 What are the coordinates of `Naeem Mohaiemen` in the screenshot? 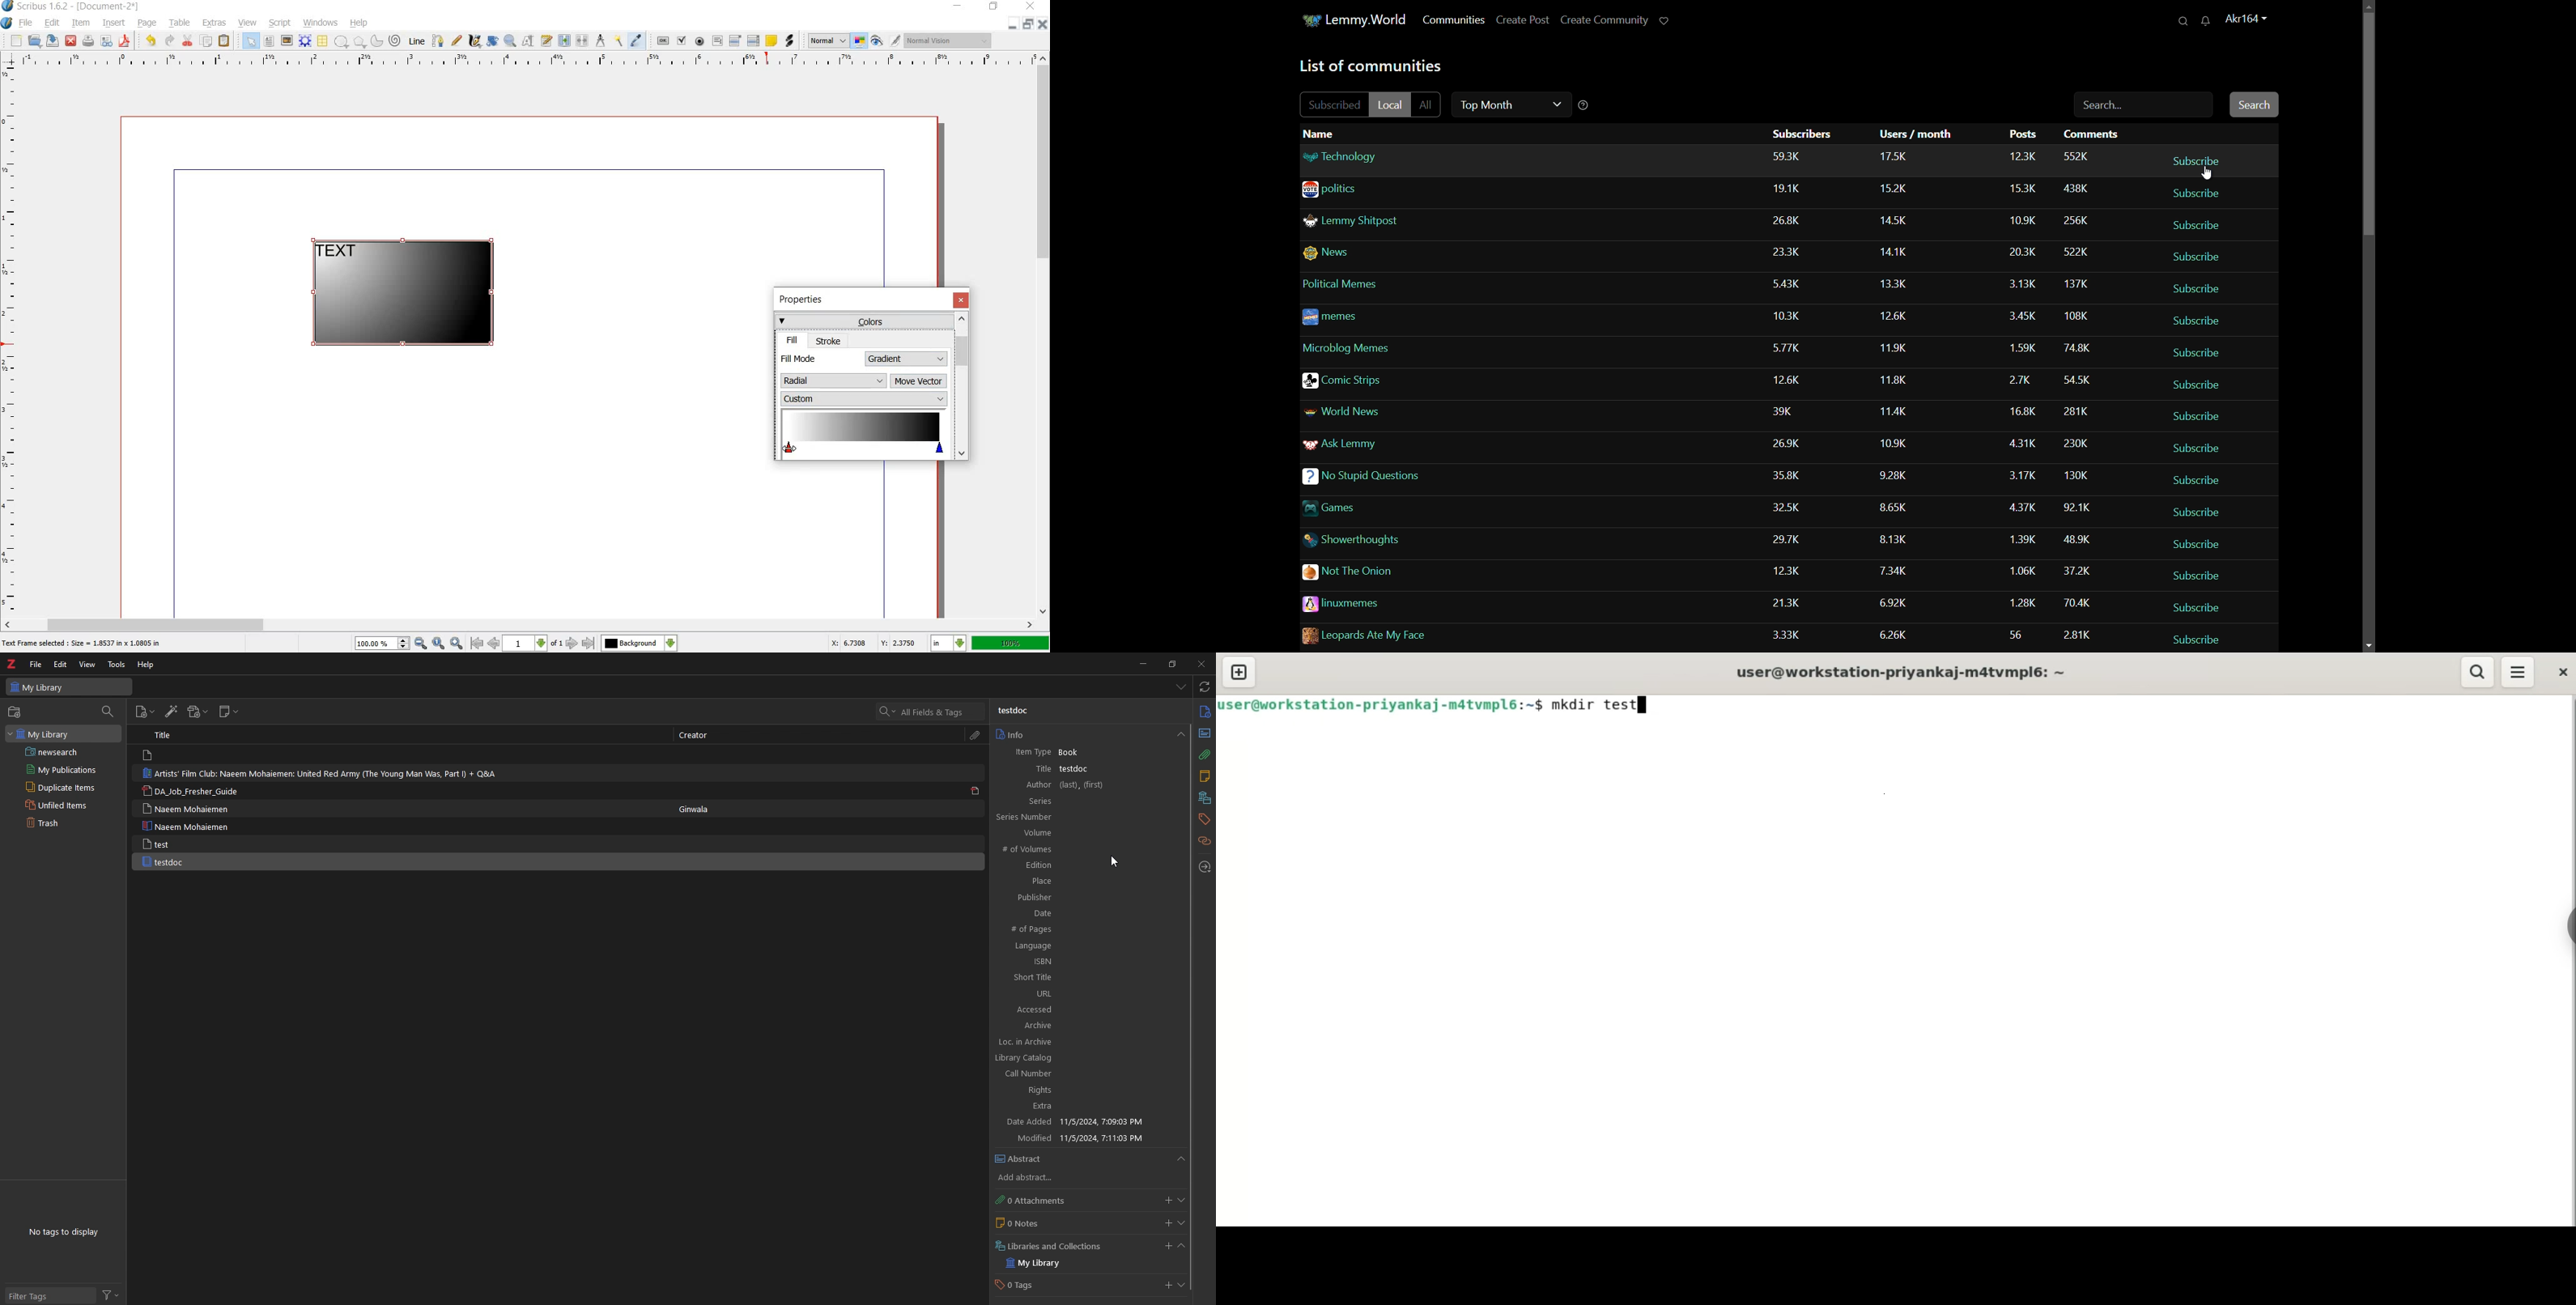 It's located at (191, 808).